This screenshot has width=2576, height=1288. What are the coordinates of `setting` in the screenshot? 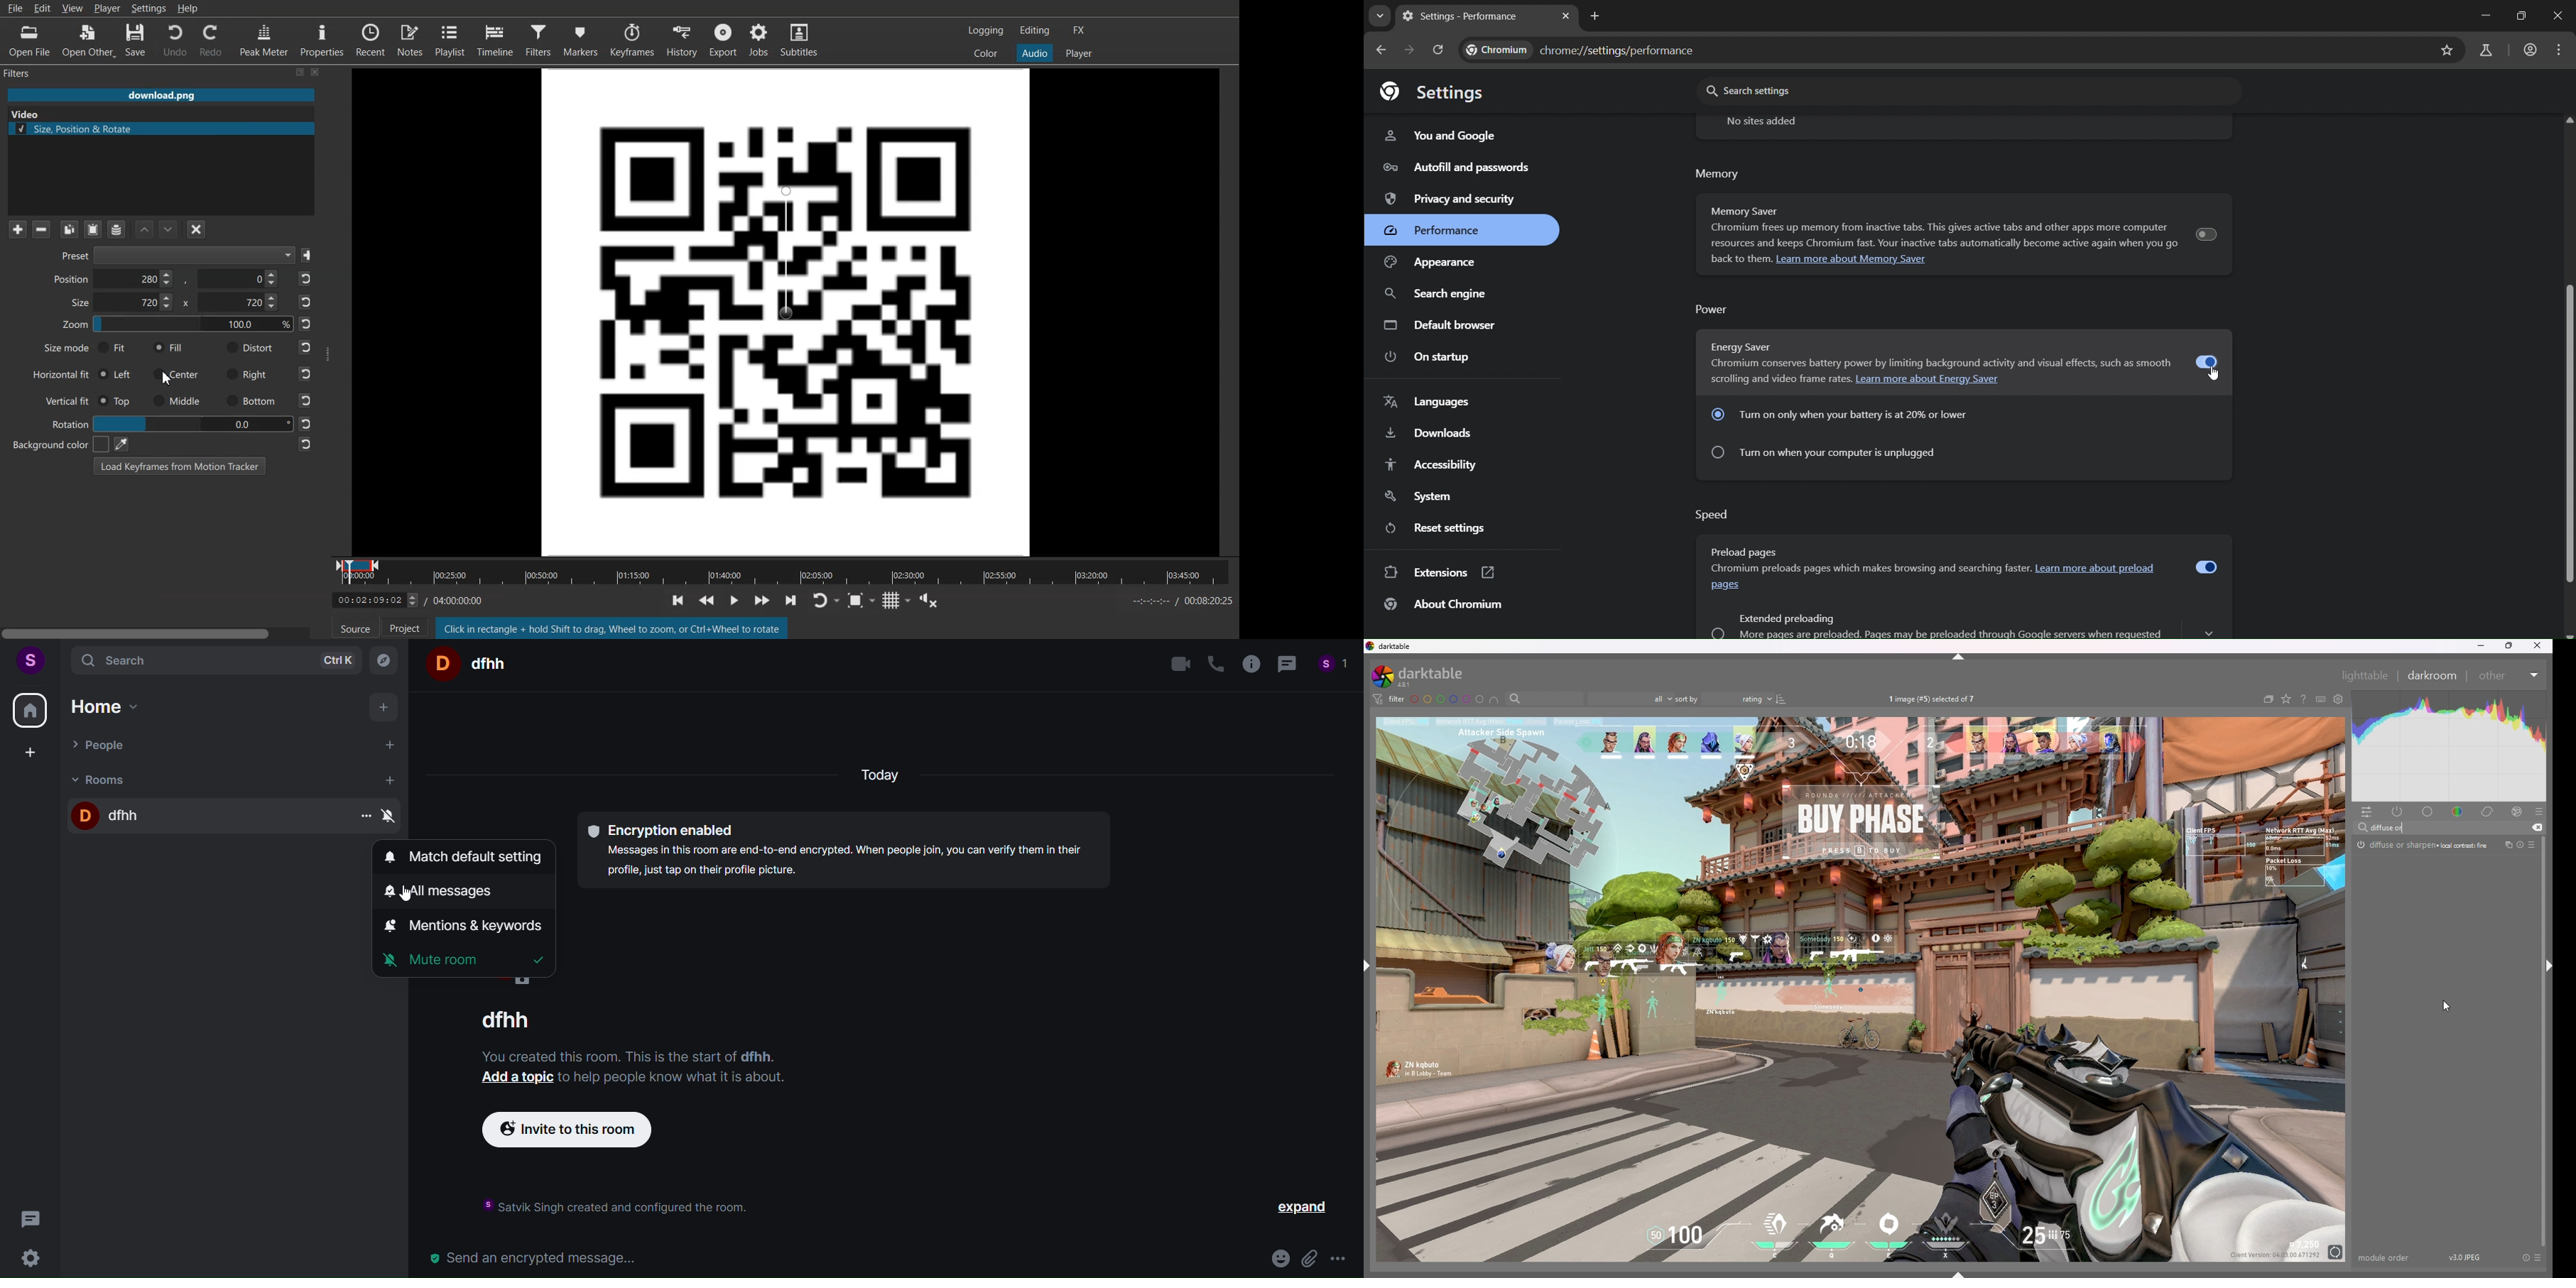 It's located at (28, 1258).